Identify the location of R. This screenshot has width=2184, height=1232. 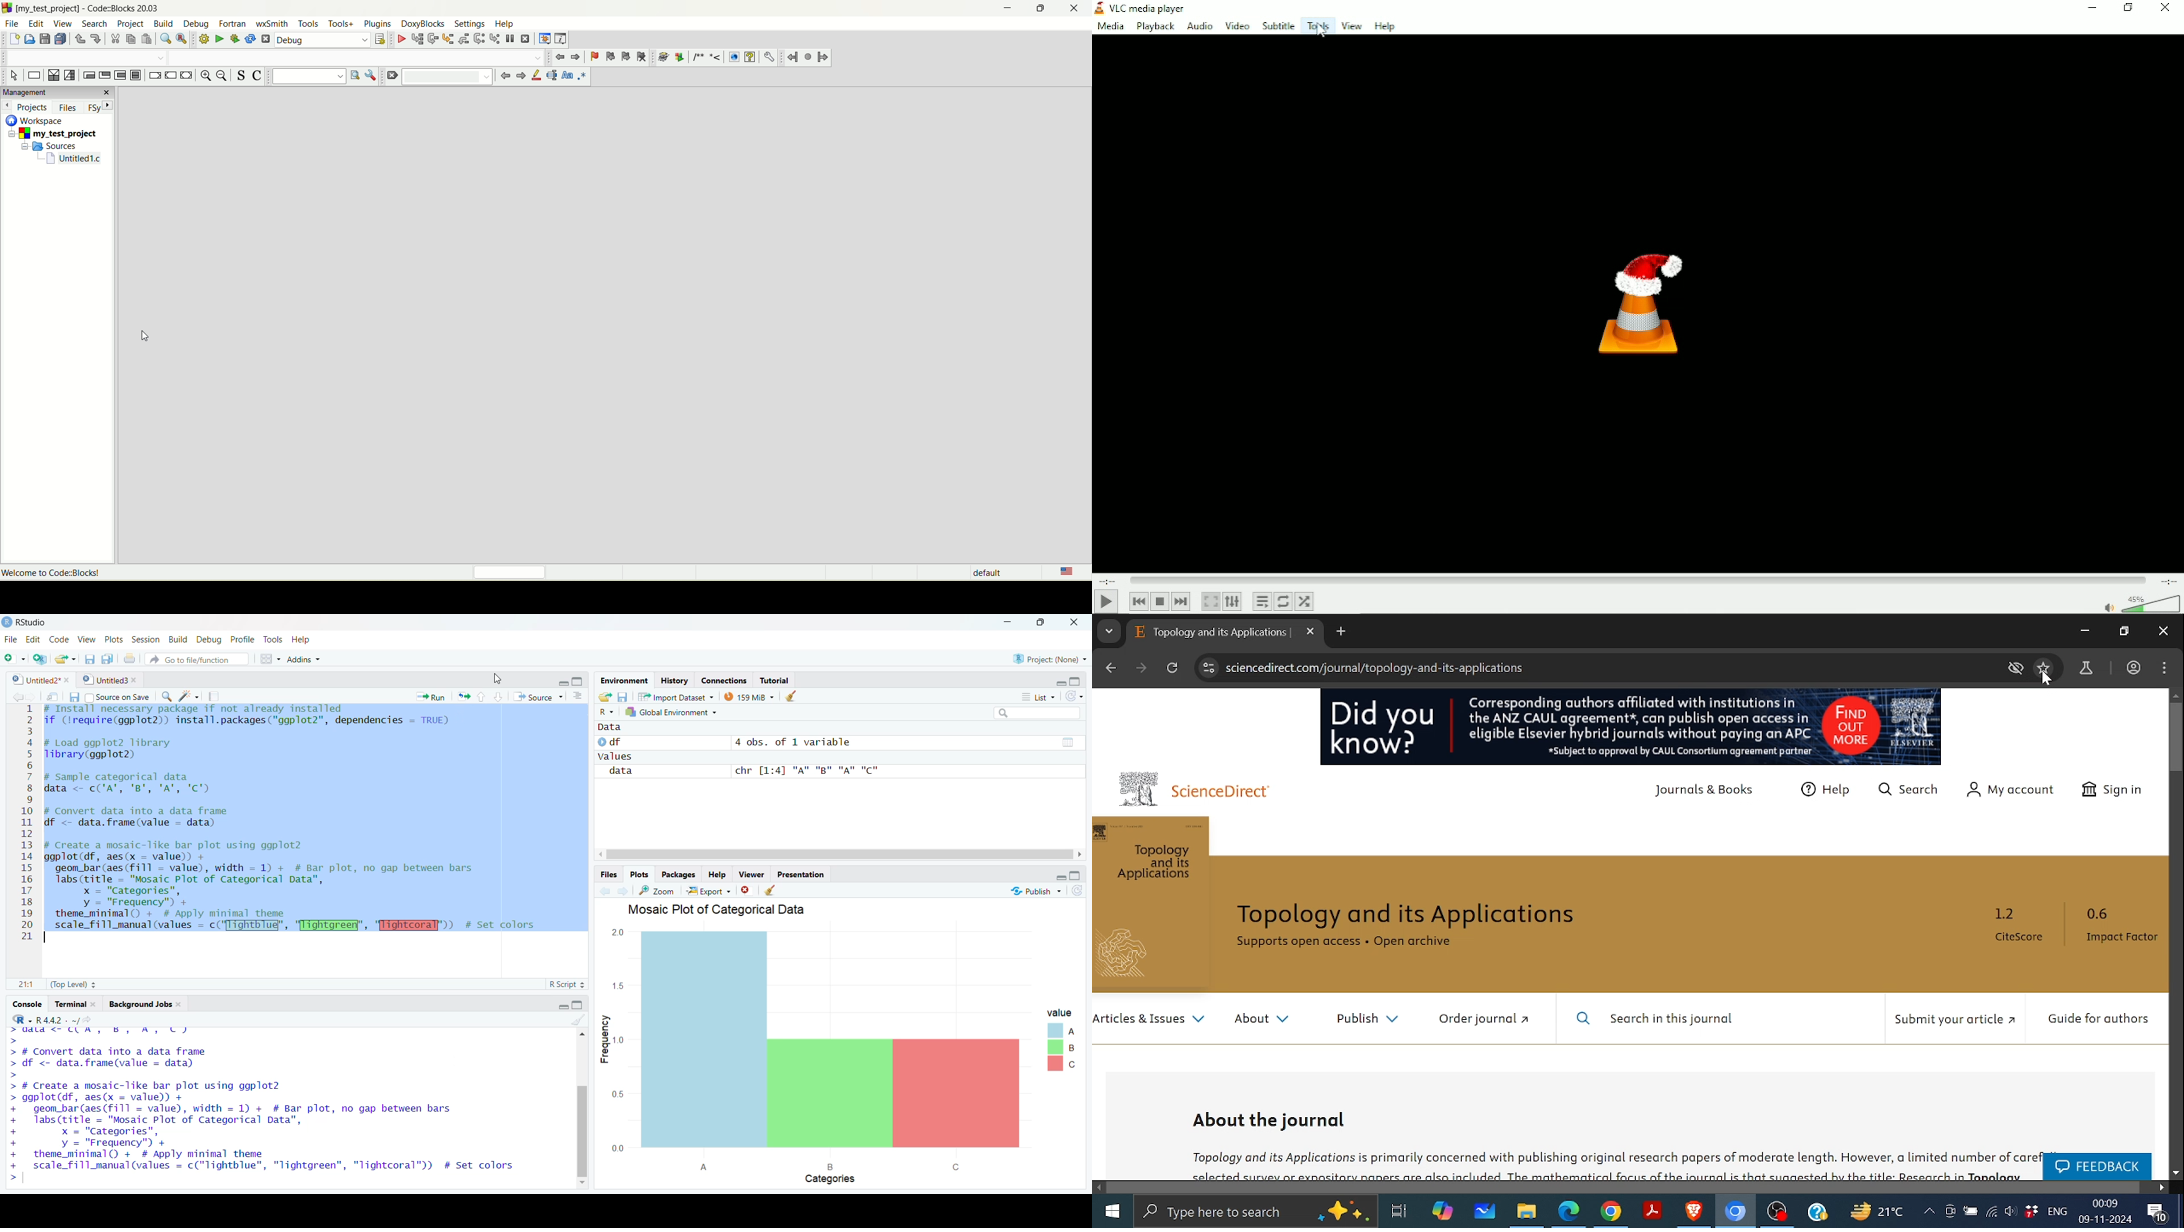
(23, 1020).